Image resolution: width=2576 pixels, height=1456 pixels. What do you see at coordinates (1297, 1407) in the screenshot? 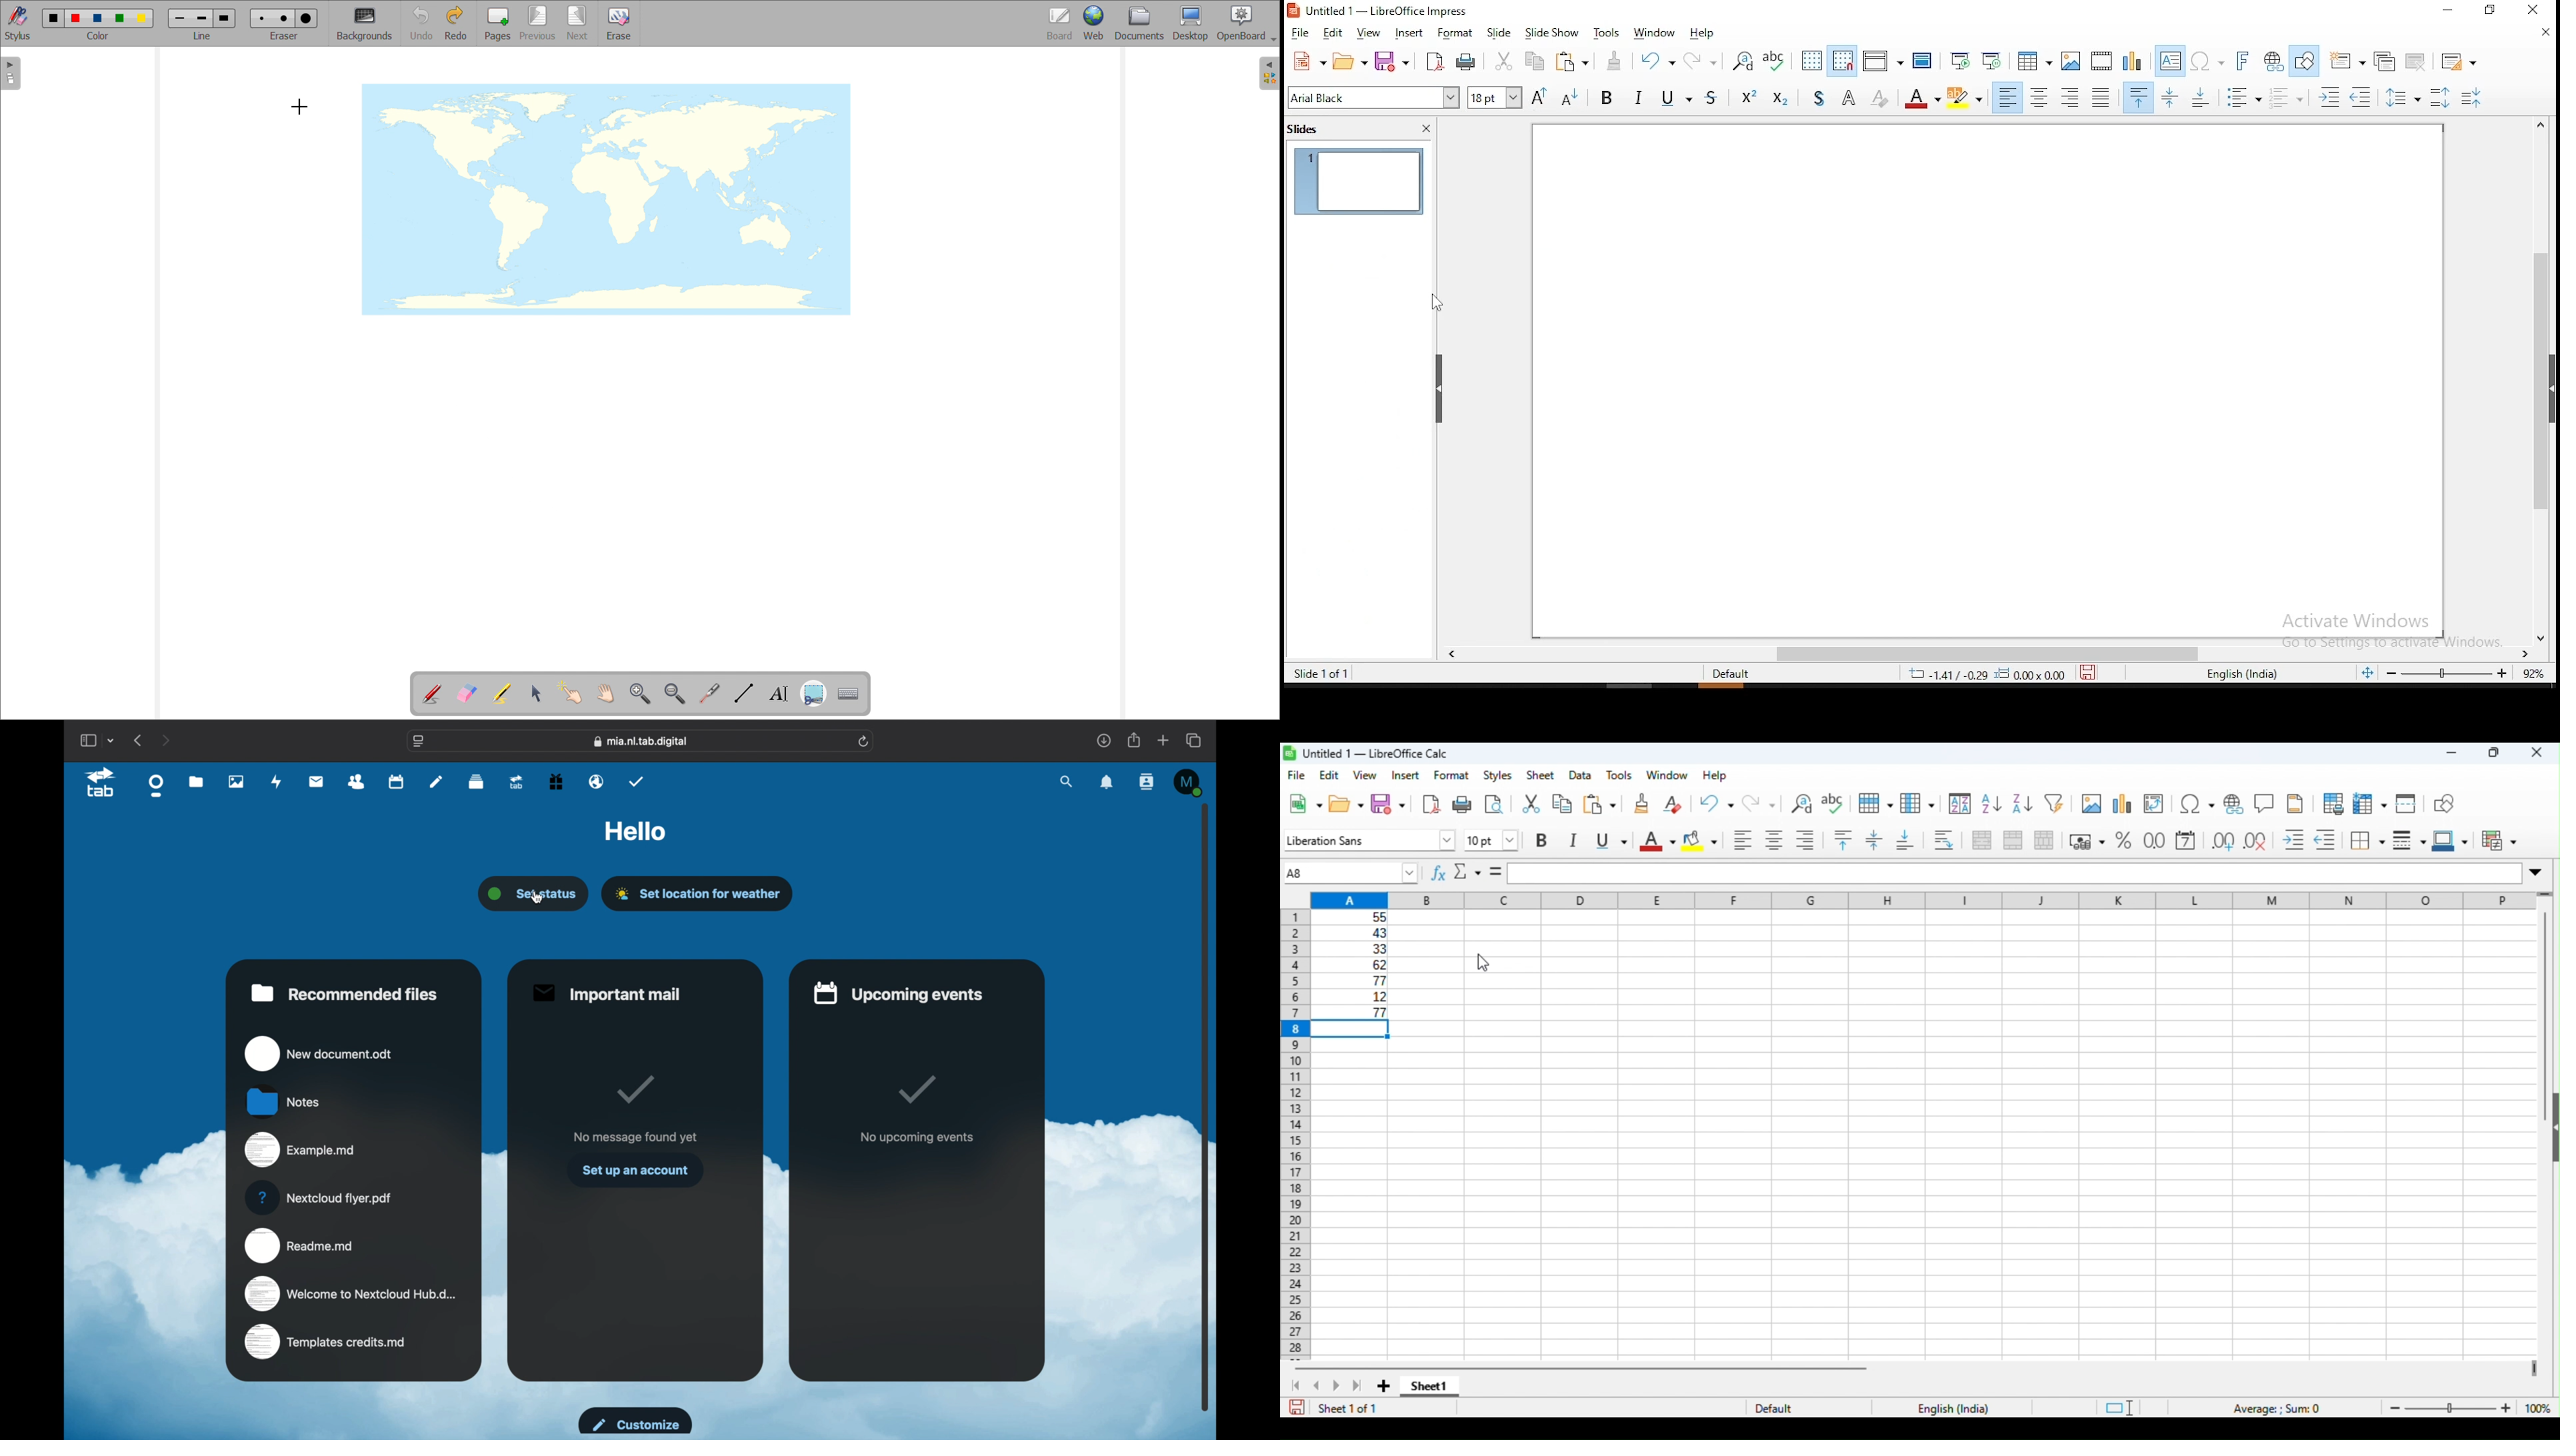
I see `save` at bounding box center [1297, 1407].